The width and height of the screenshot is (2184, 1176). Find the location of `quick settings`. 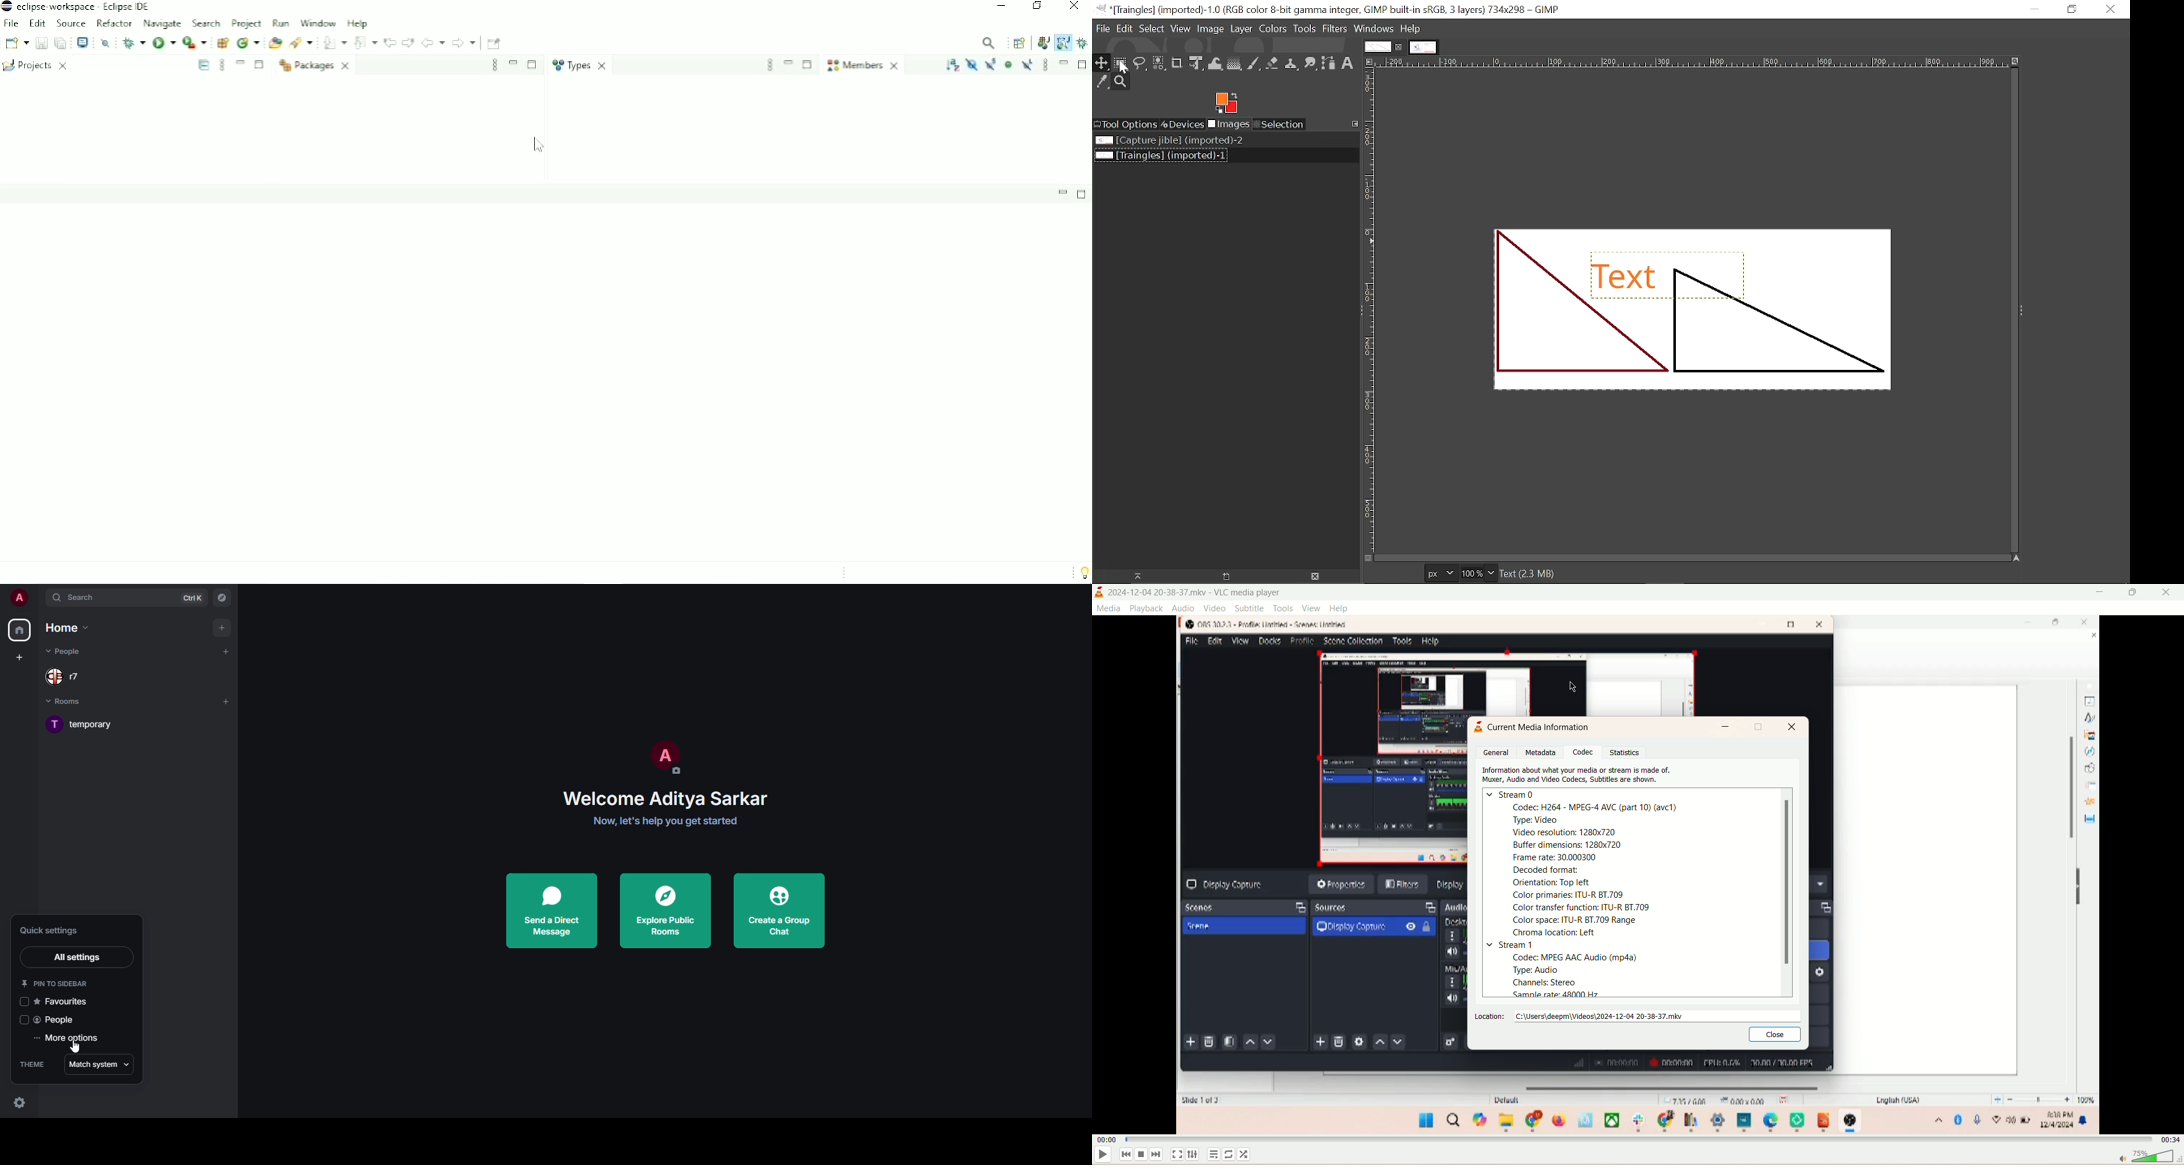

quick settings is located at coordinates (19, 1103).